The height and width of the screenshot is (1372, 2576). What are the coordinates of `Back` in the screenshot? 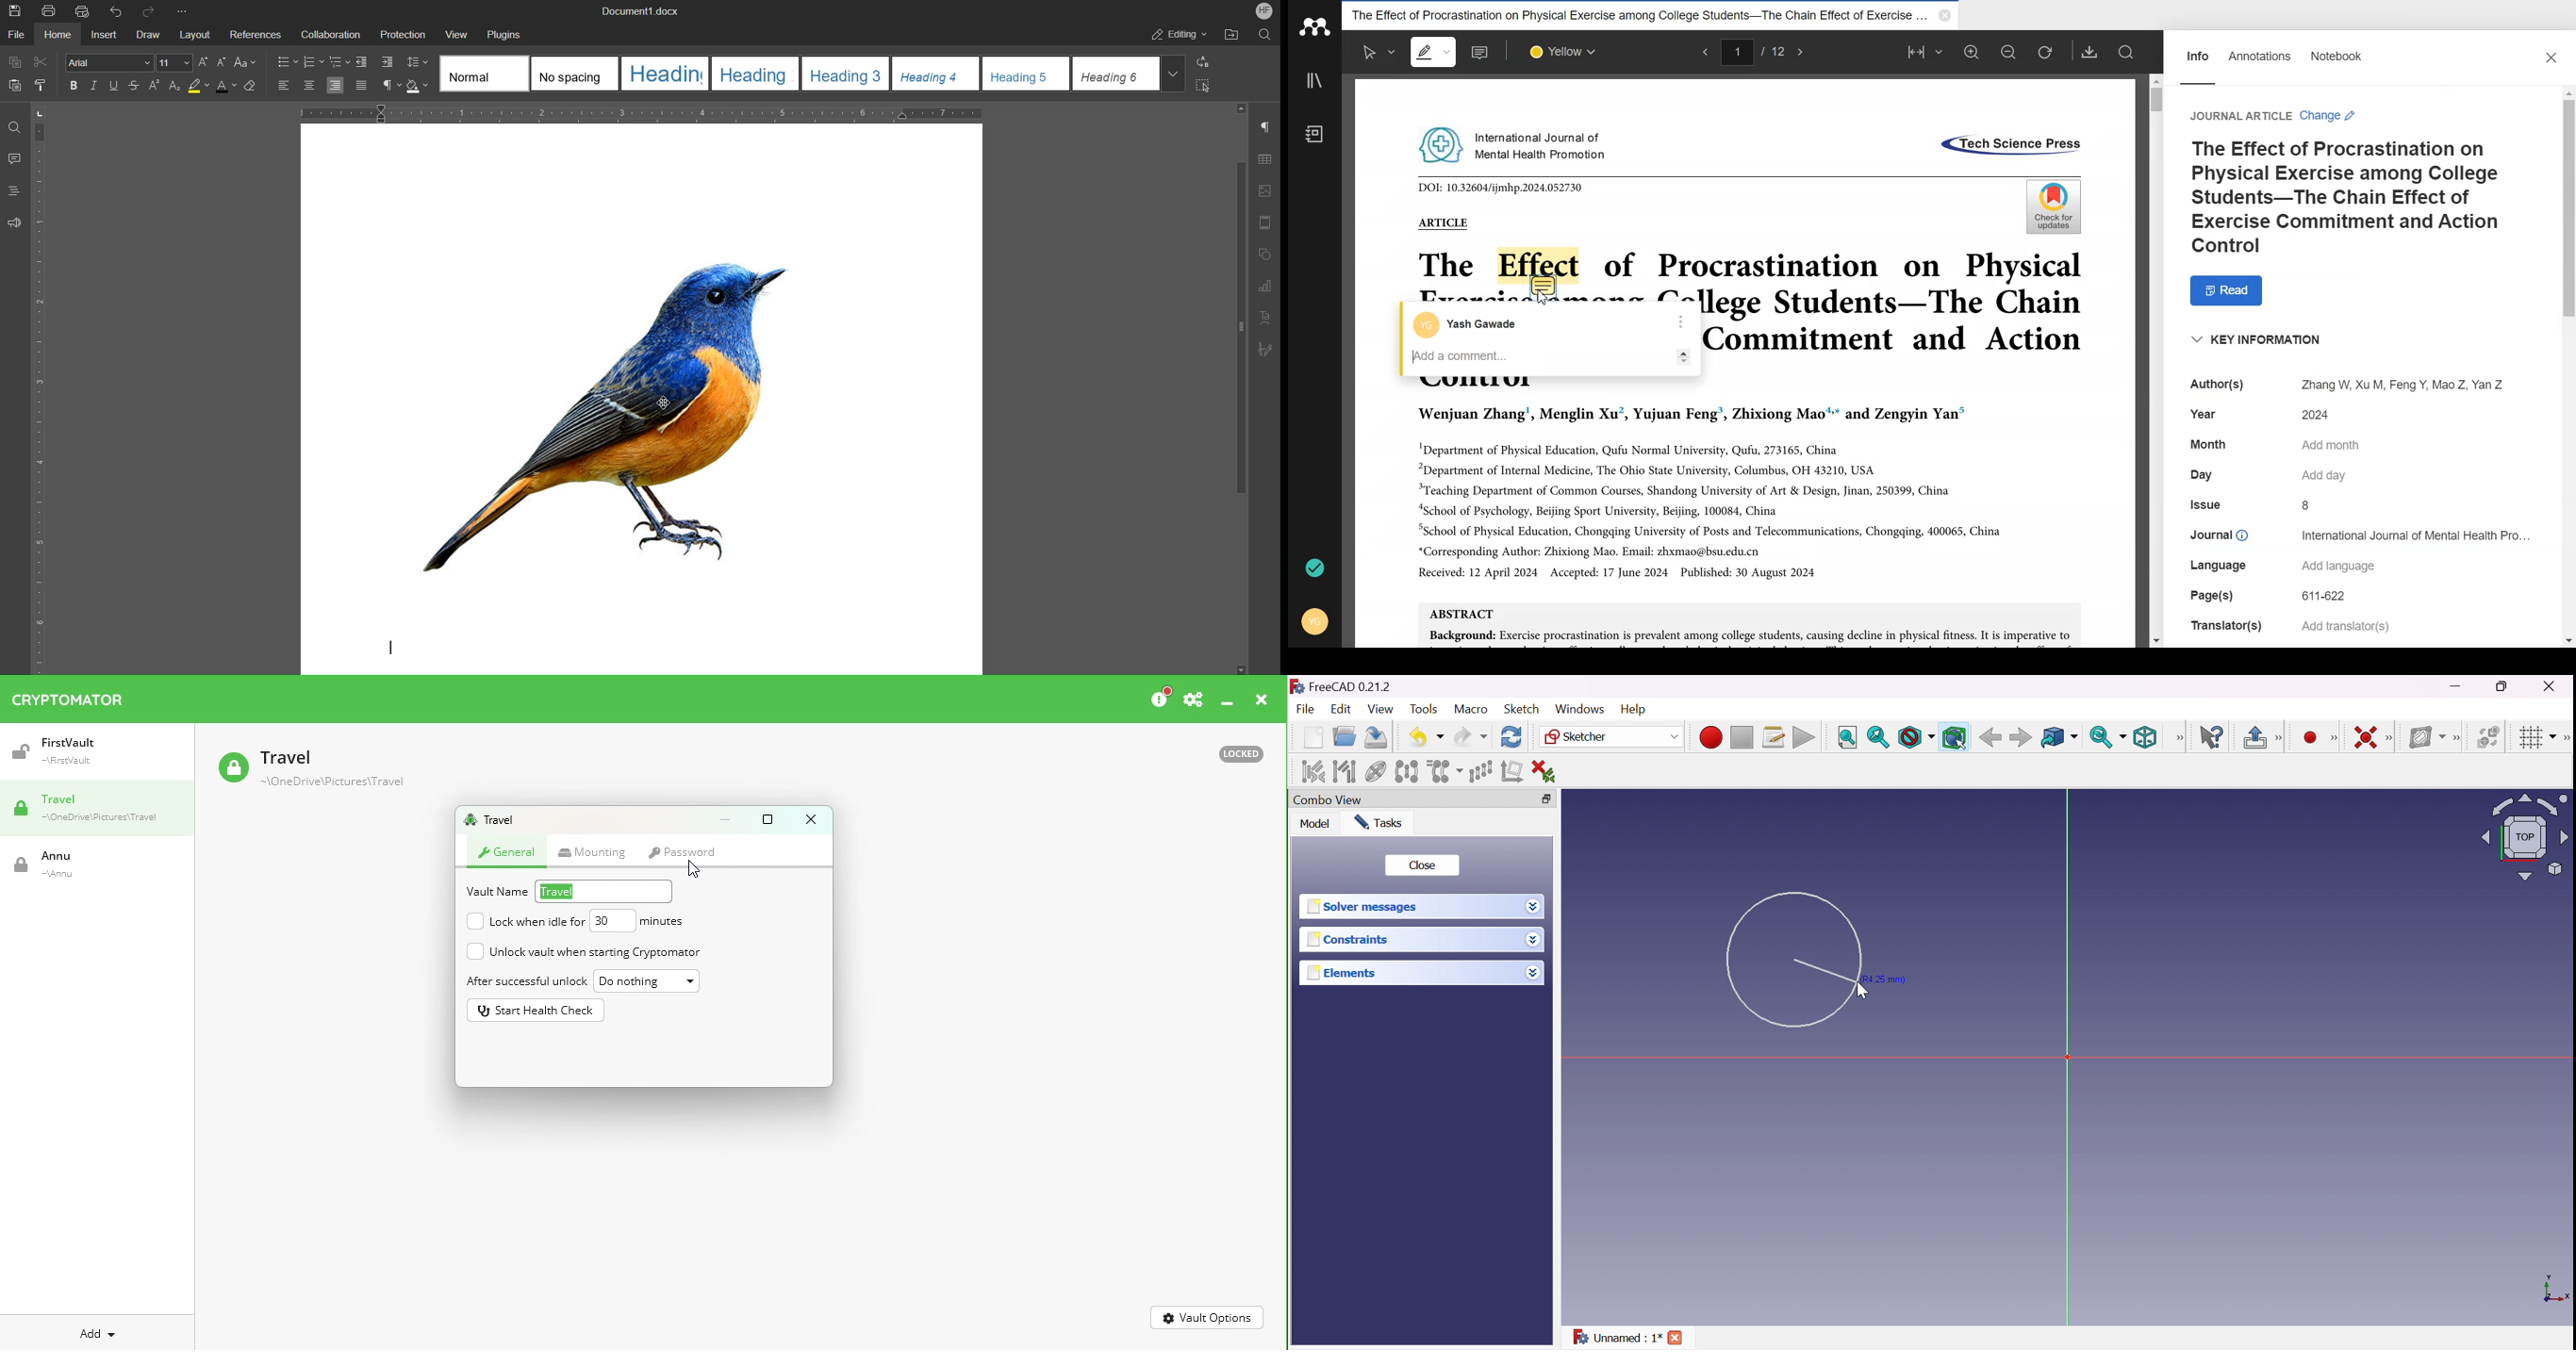 It's located at (1990, 737).